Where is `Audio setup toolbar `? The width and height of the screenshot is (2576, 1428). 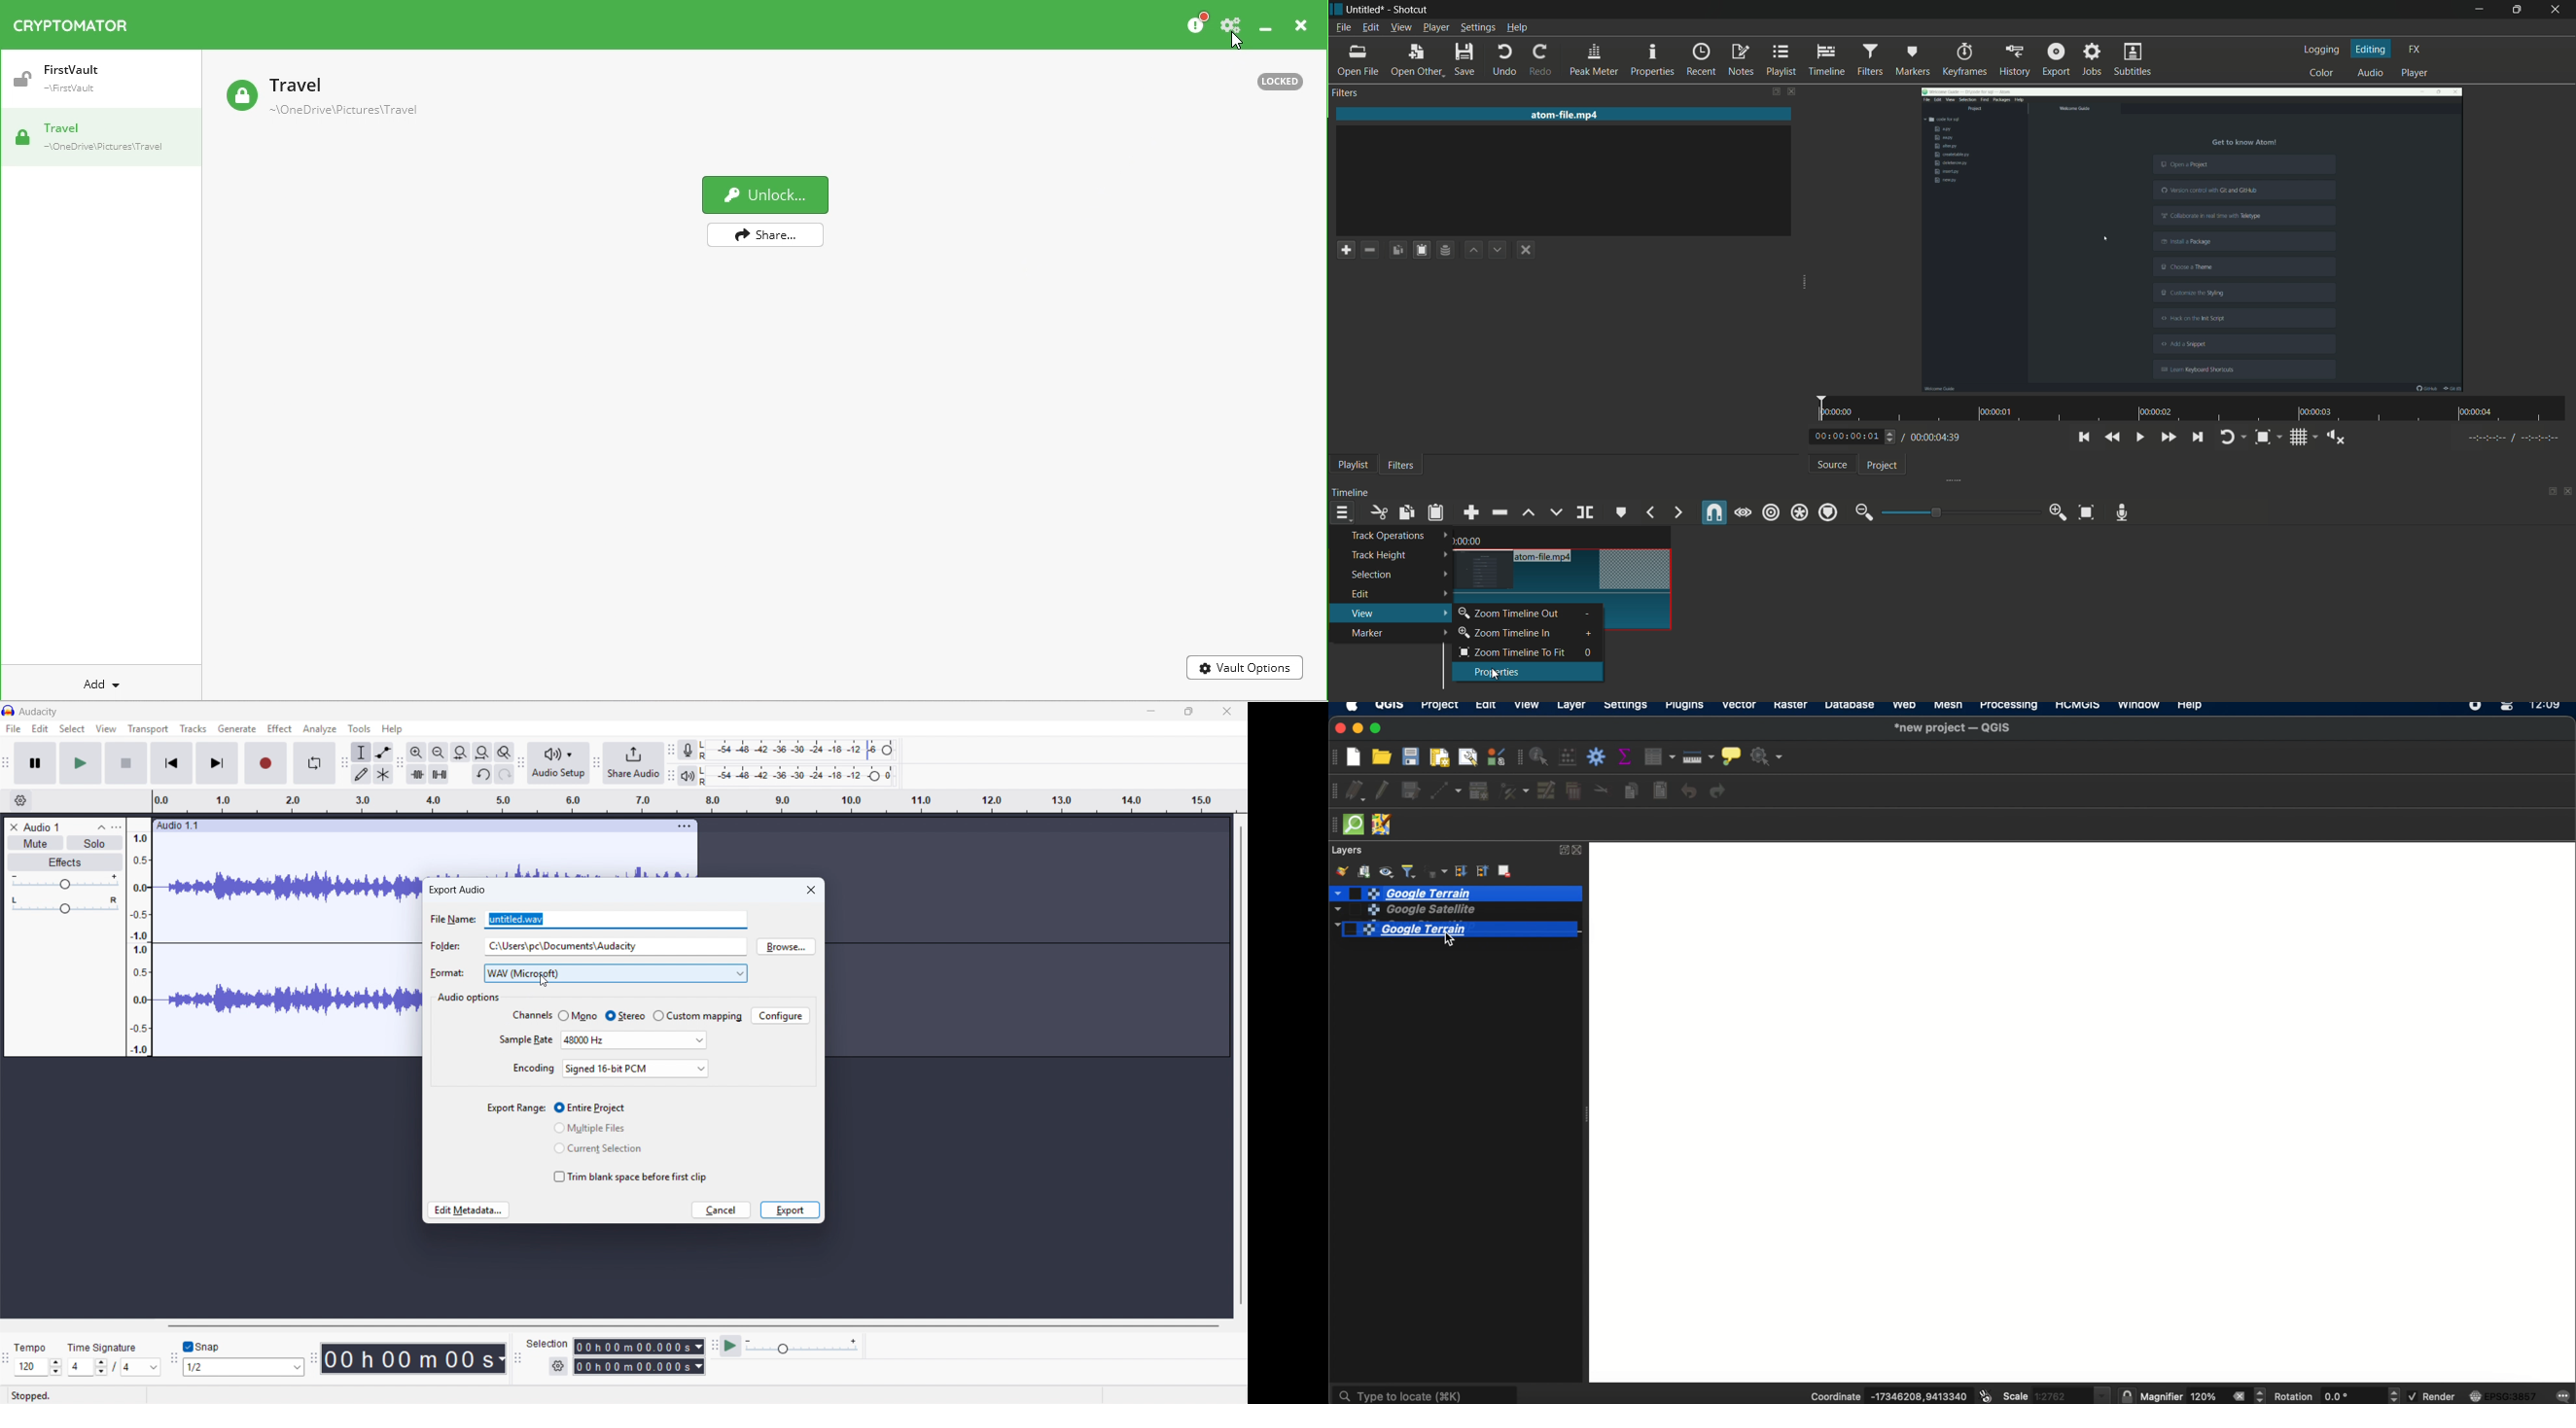
Audio setup toolbar  is located at coordinates (521, 764).